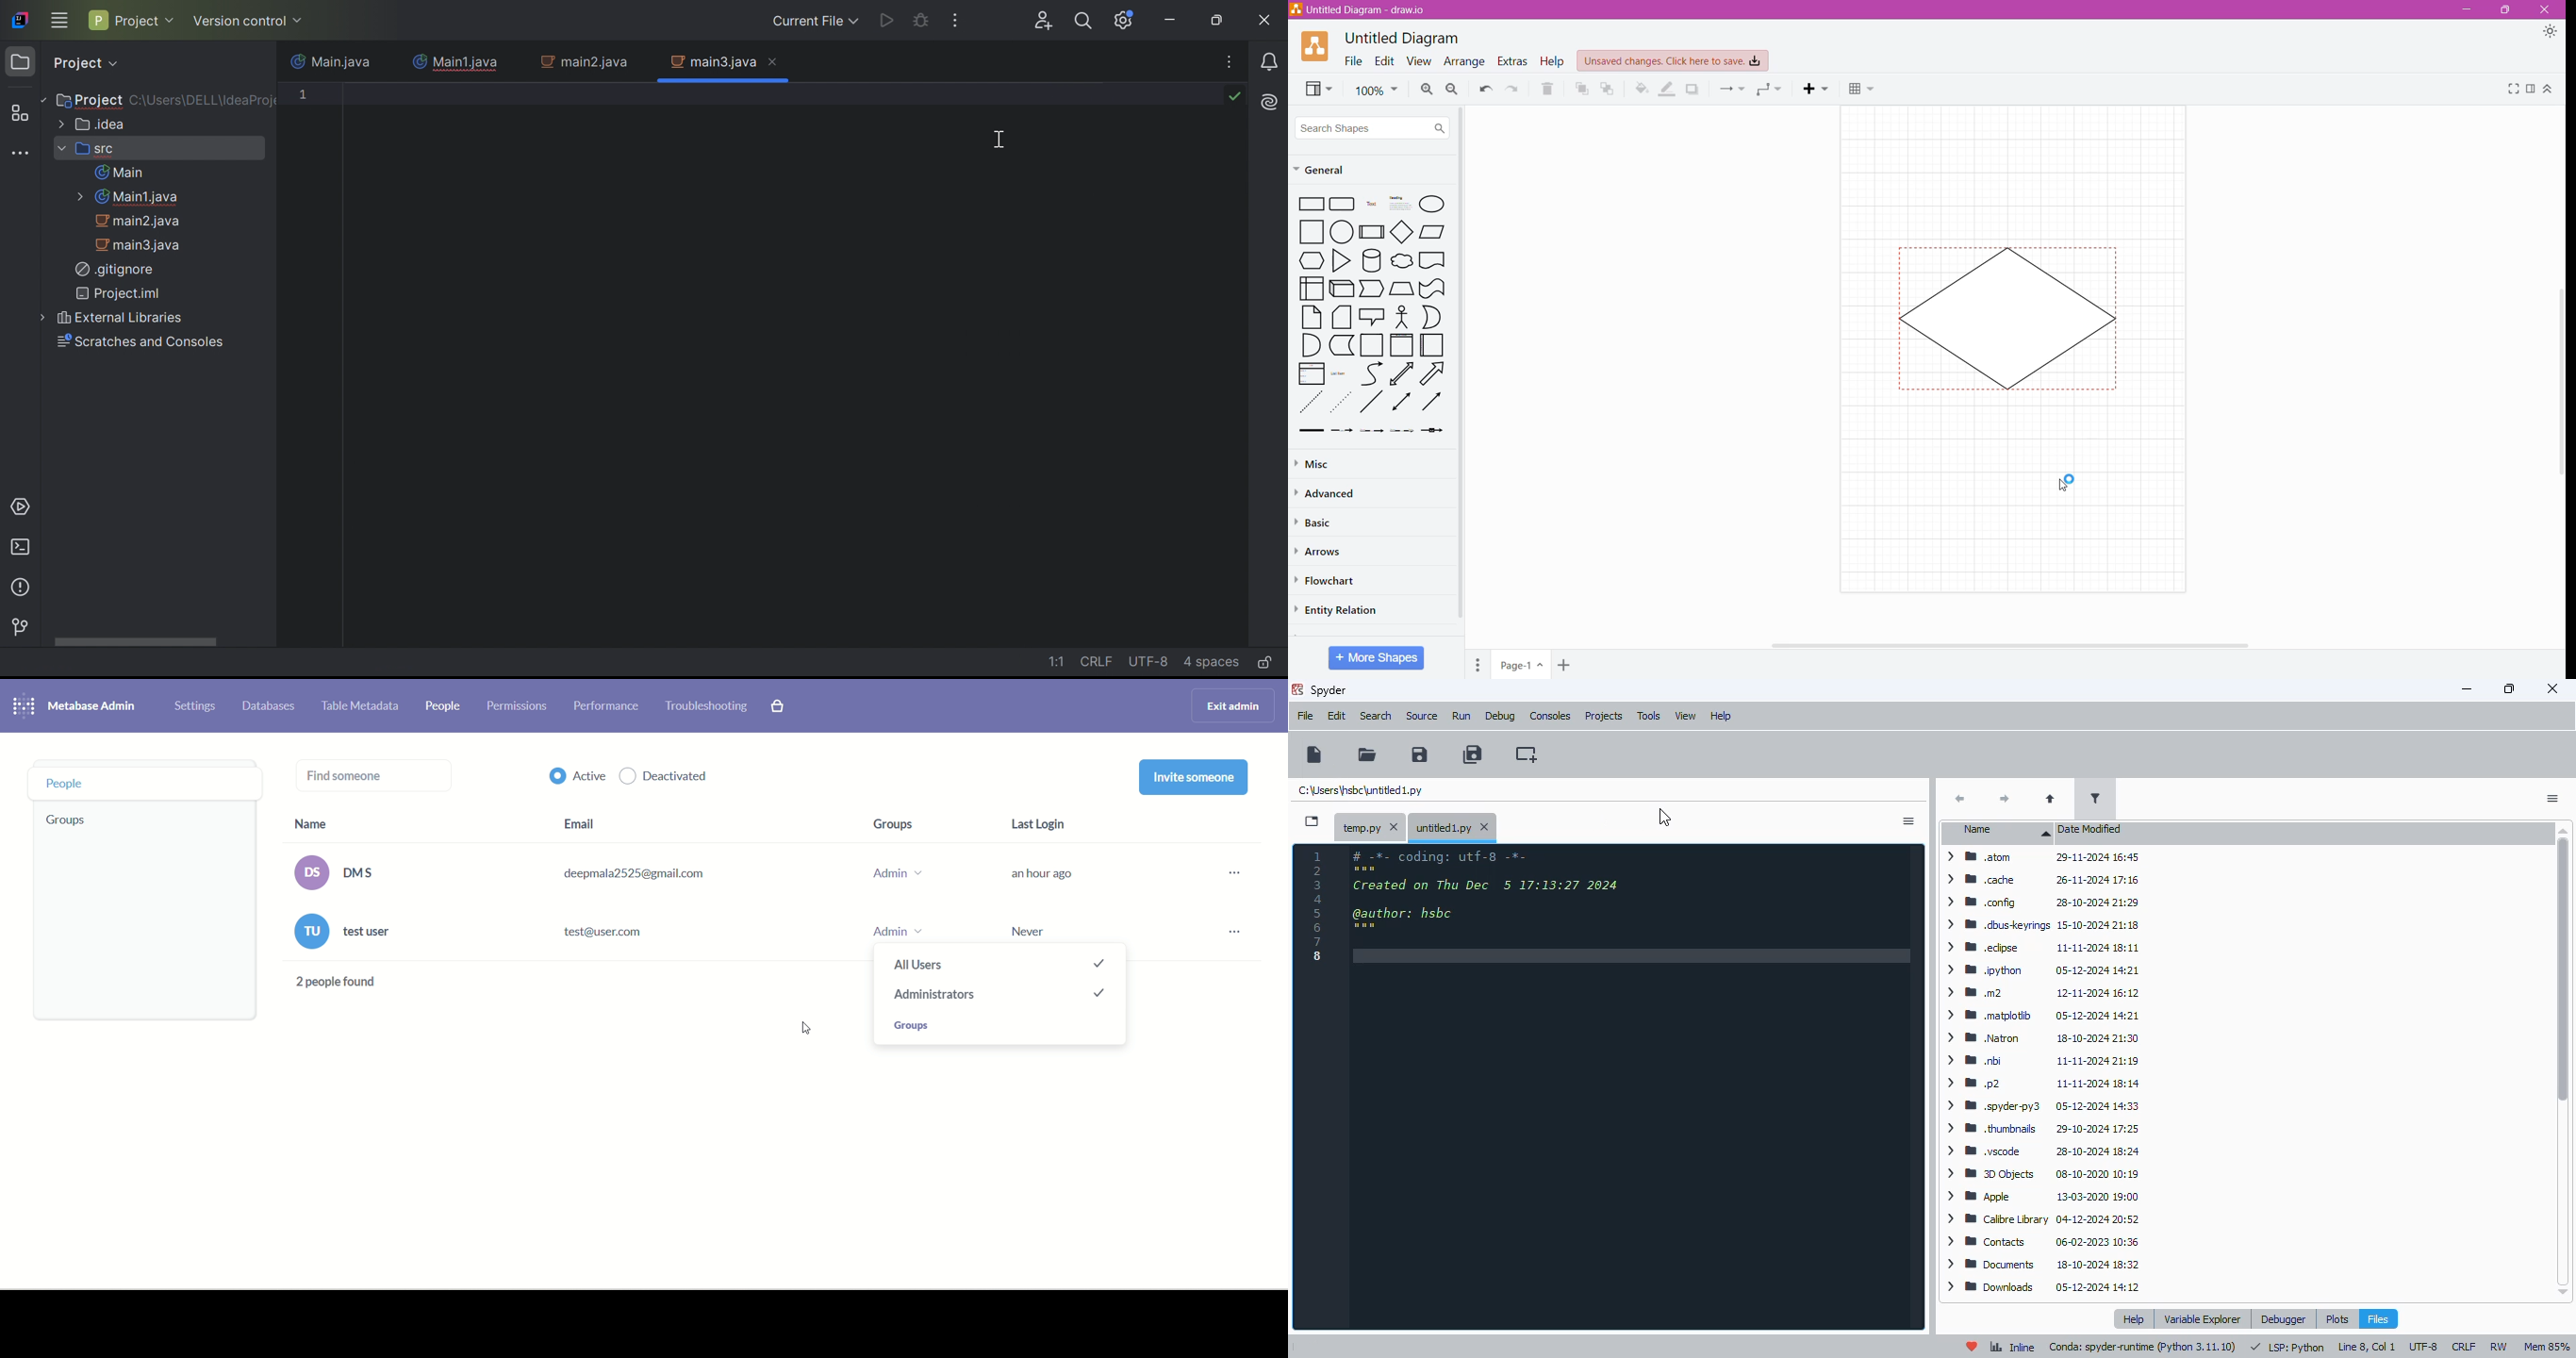 This screenshot has width=2576, height=1372. What do you see at coordinates (2041, 946) in the screenshot?
I see `> MW edipse 11-11-2024 18:11` at bounding box center [2041, 946].